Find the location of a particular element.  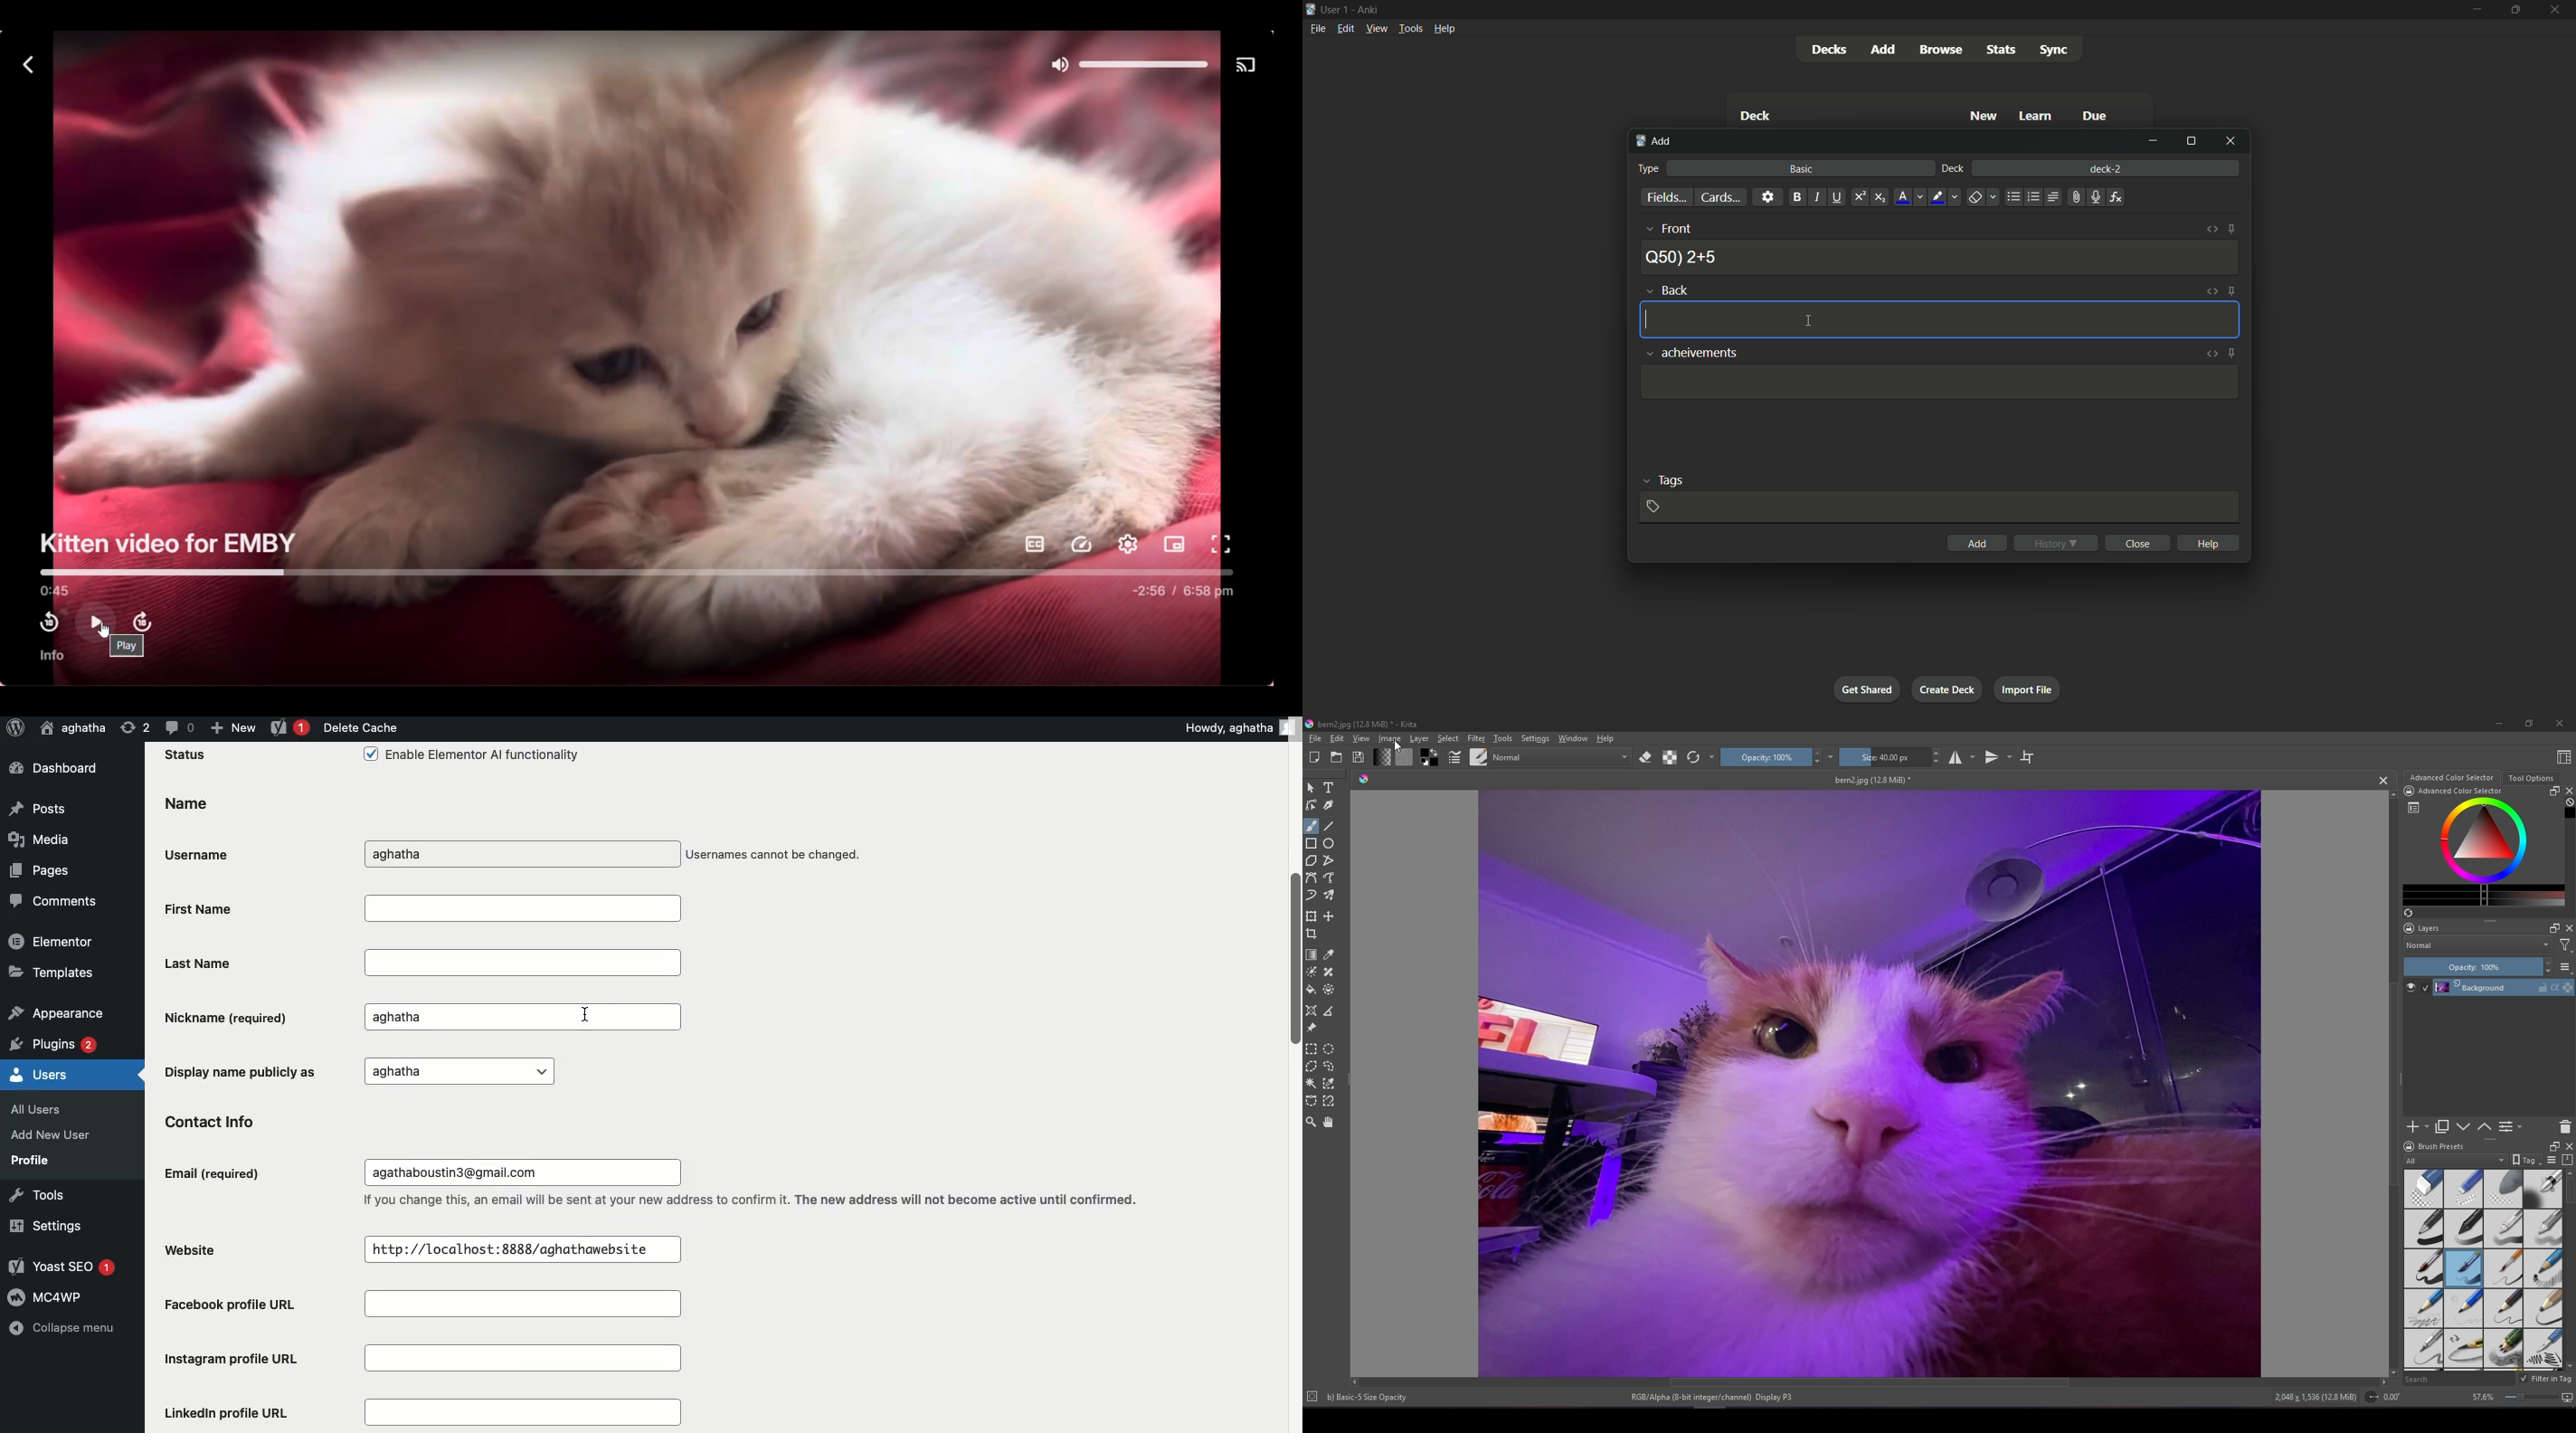

decks is located at coordinates (1827, 49).